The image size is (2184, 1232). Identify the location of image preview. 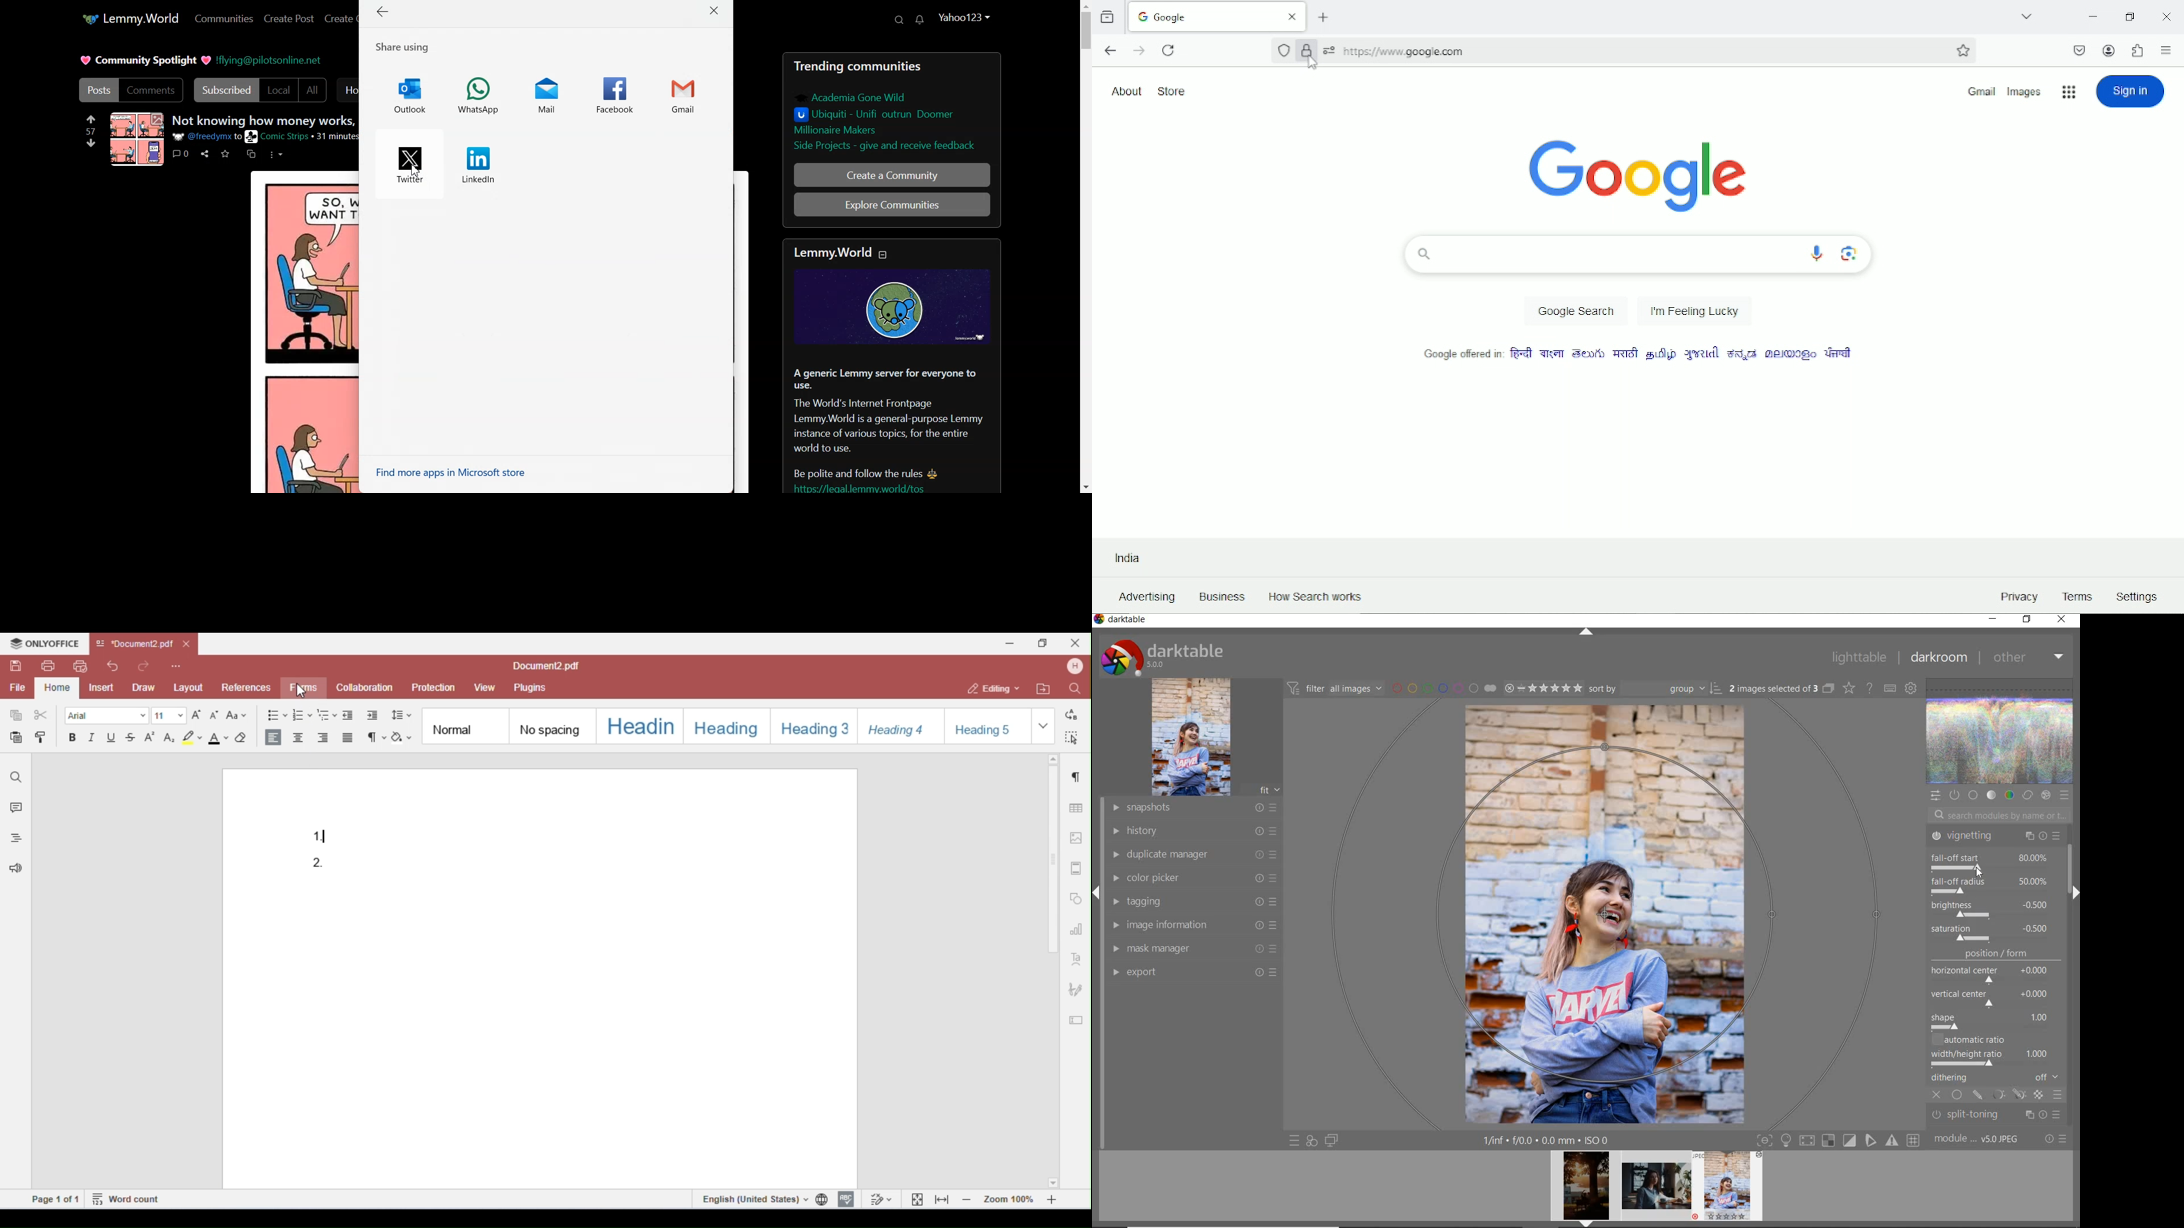
(1657, 1189).